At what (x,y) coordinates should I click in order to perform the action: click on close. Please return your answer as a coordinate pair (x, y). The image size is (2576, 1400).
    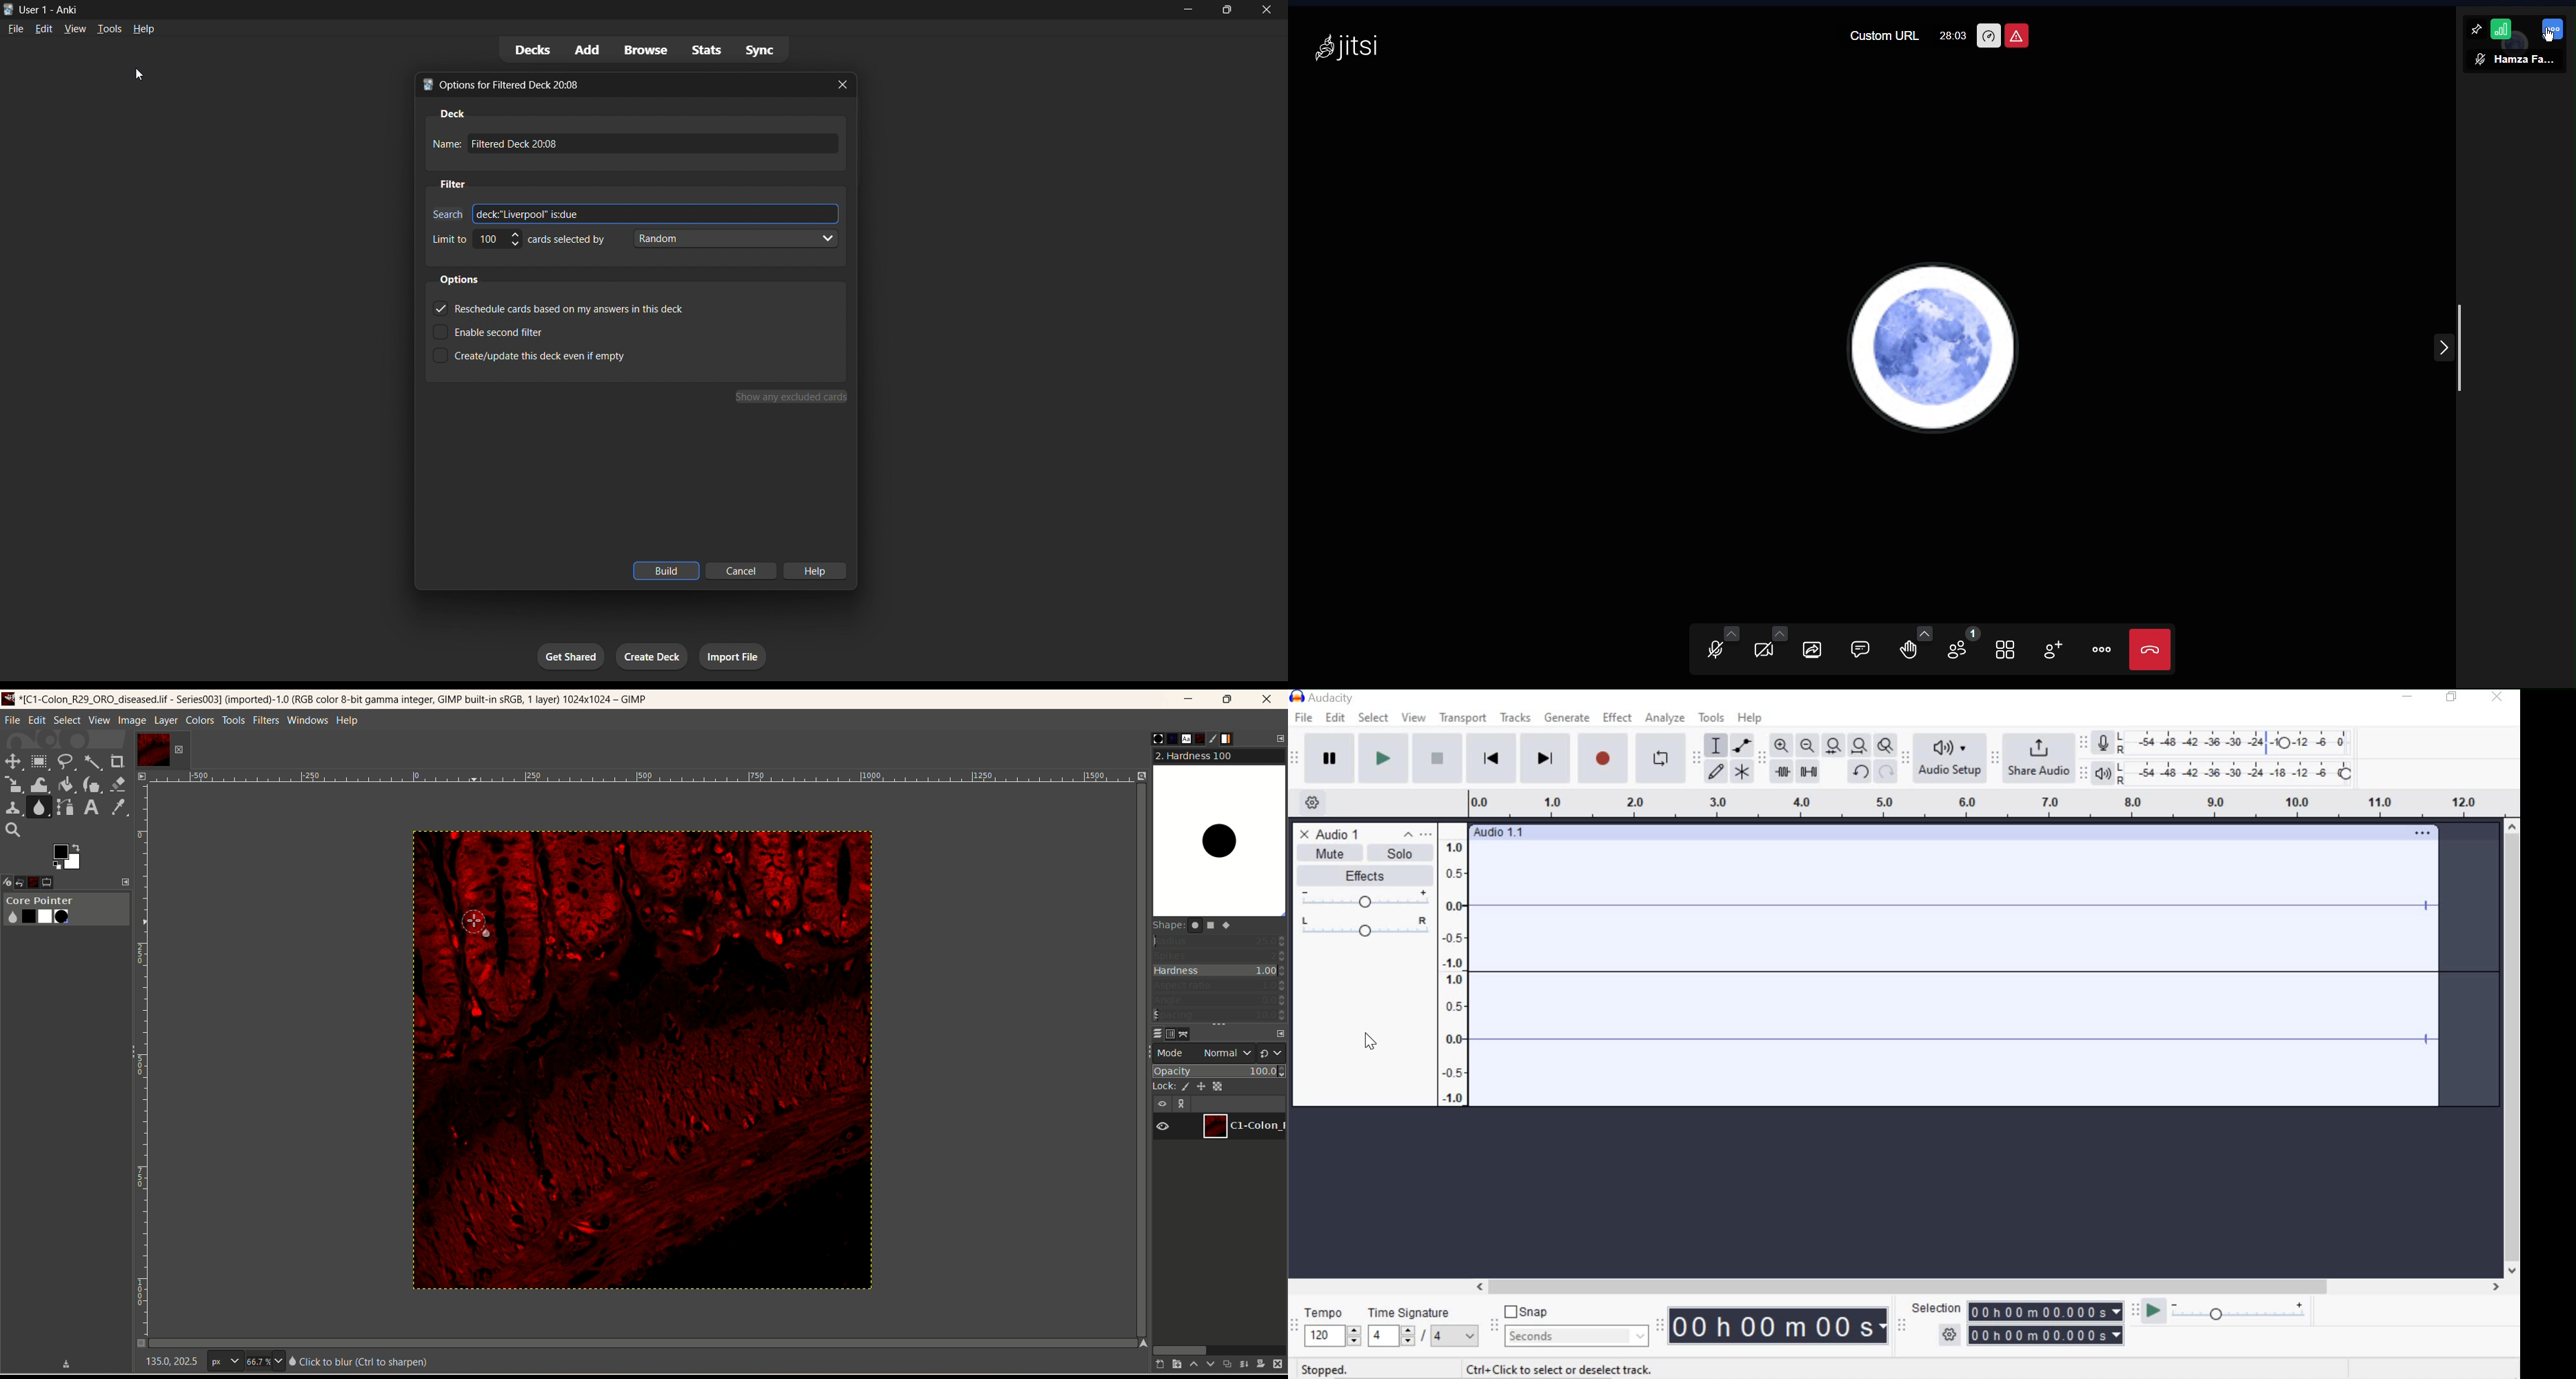
    Looking at the image, I should click on (1267, 9).